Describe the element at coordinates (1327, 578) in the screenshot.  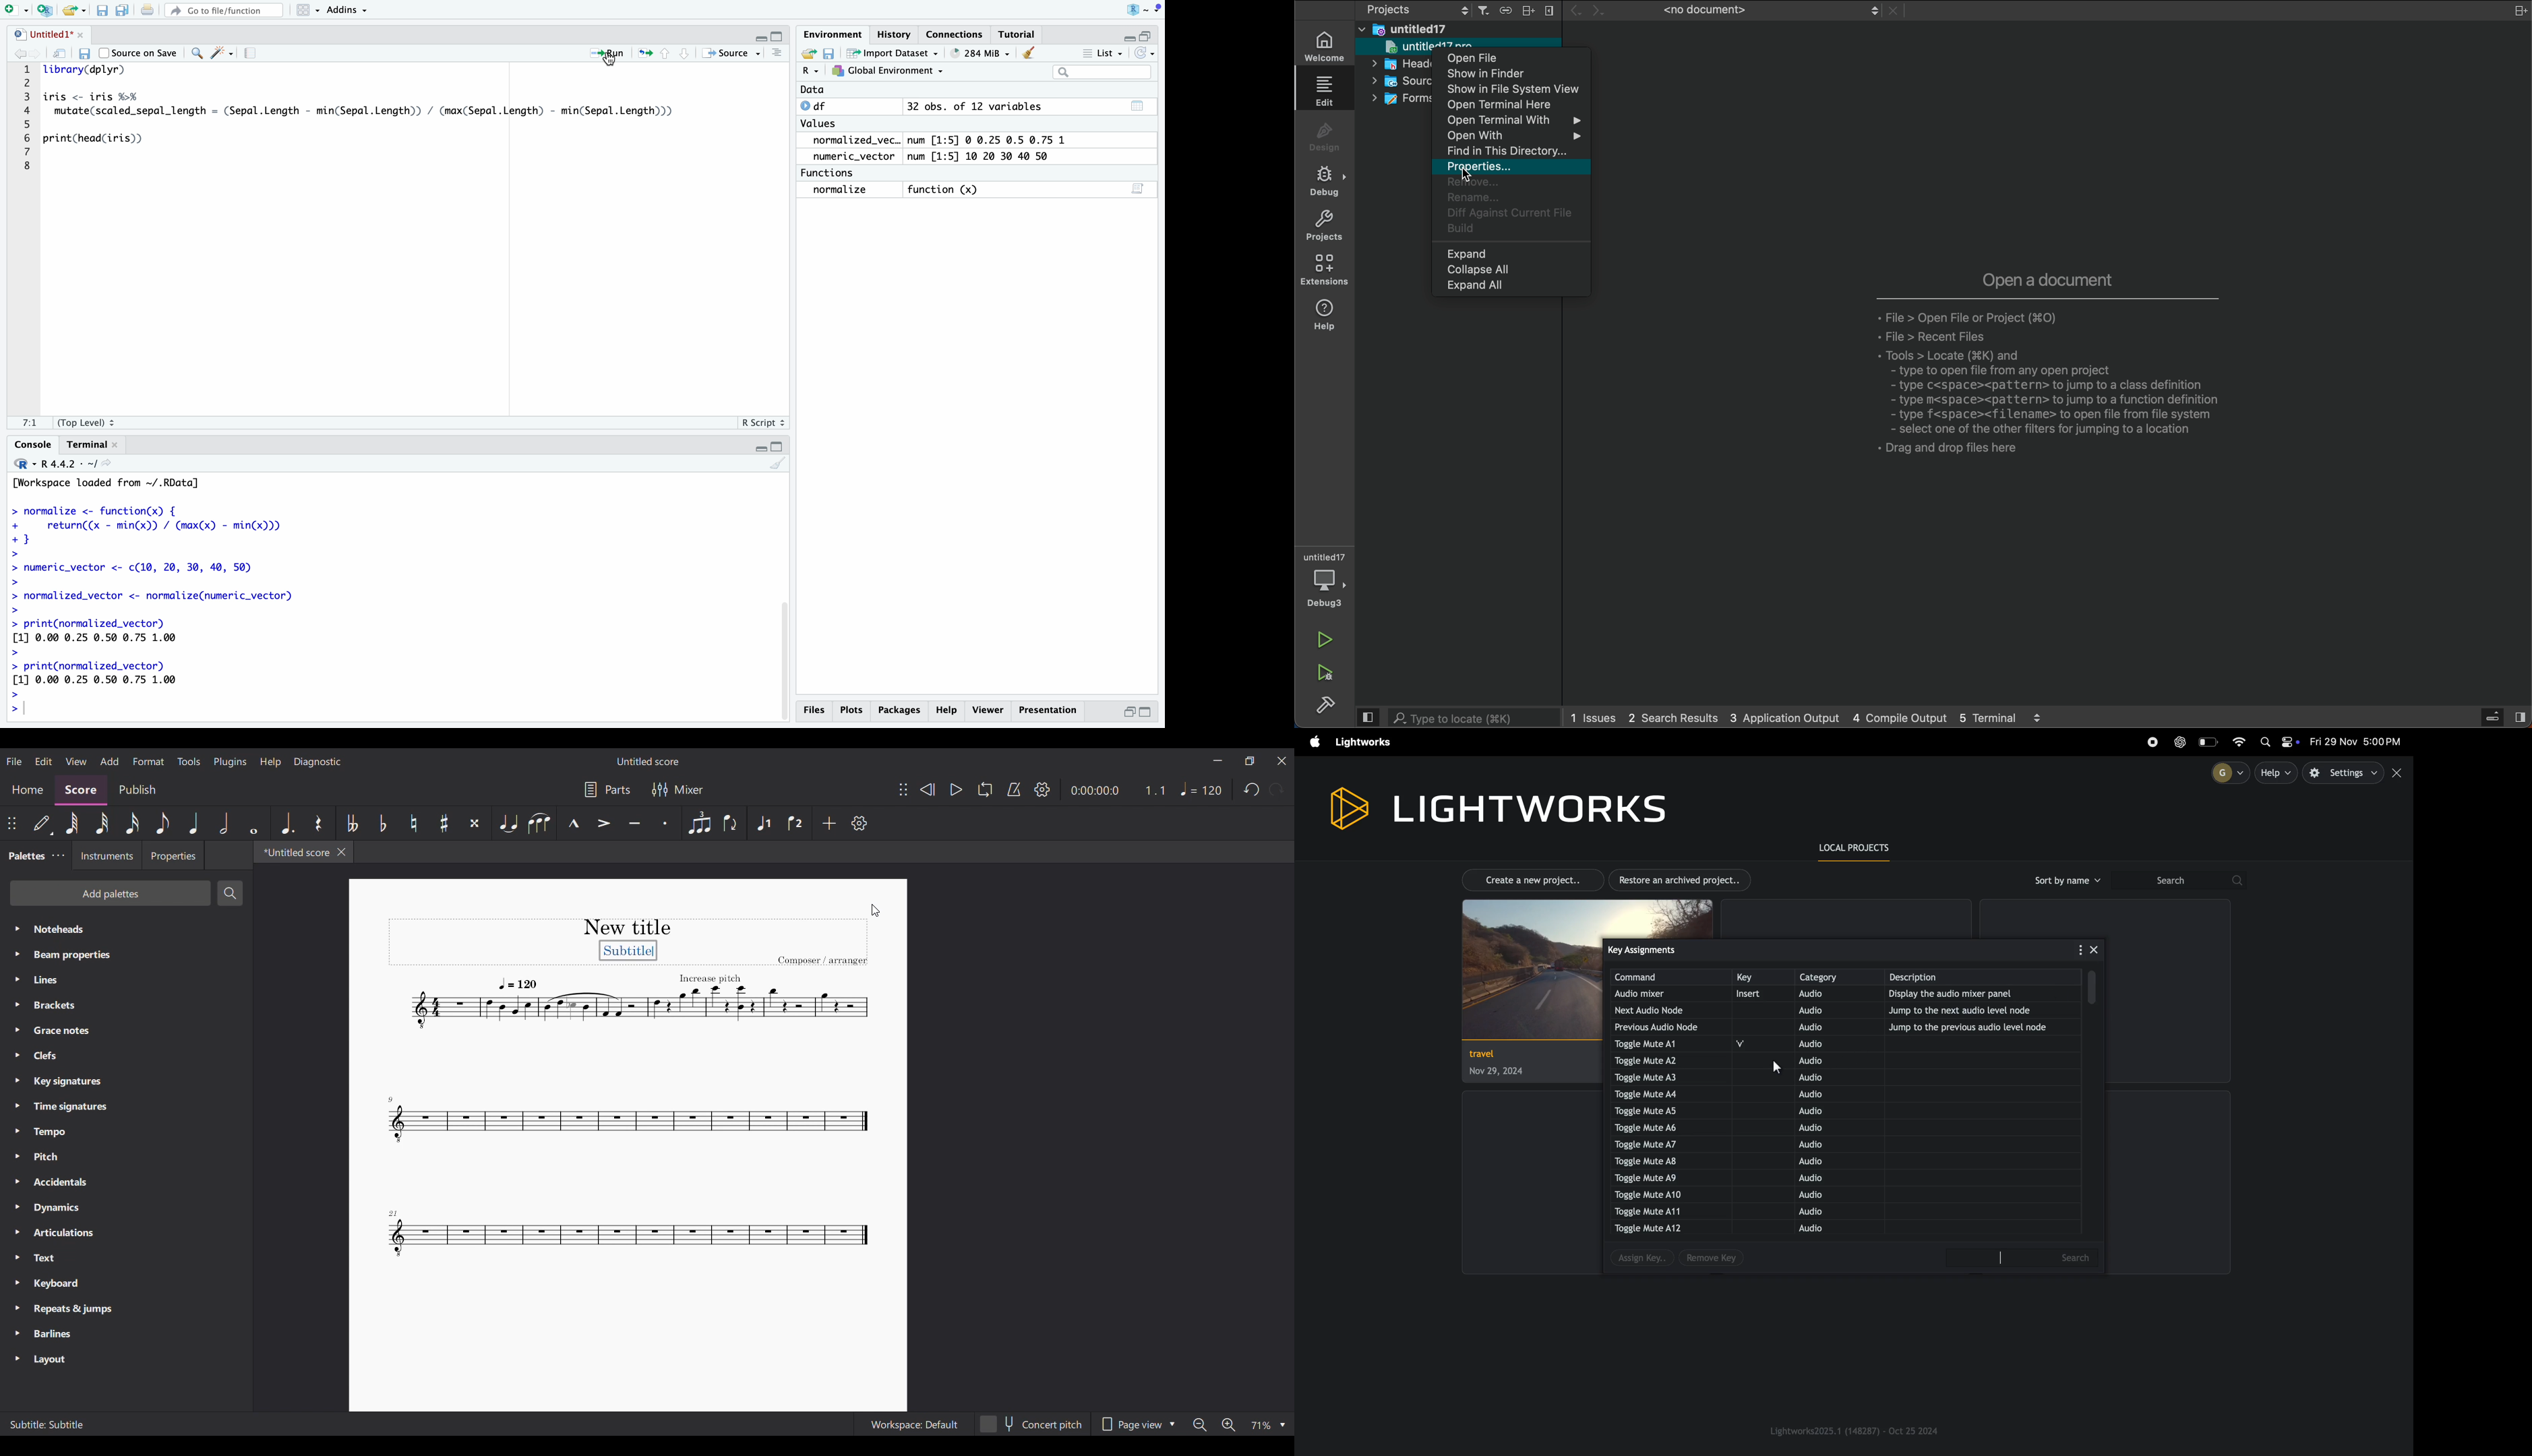
I see `debugger` at that location.